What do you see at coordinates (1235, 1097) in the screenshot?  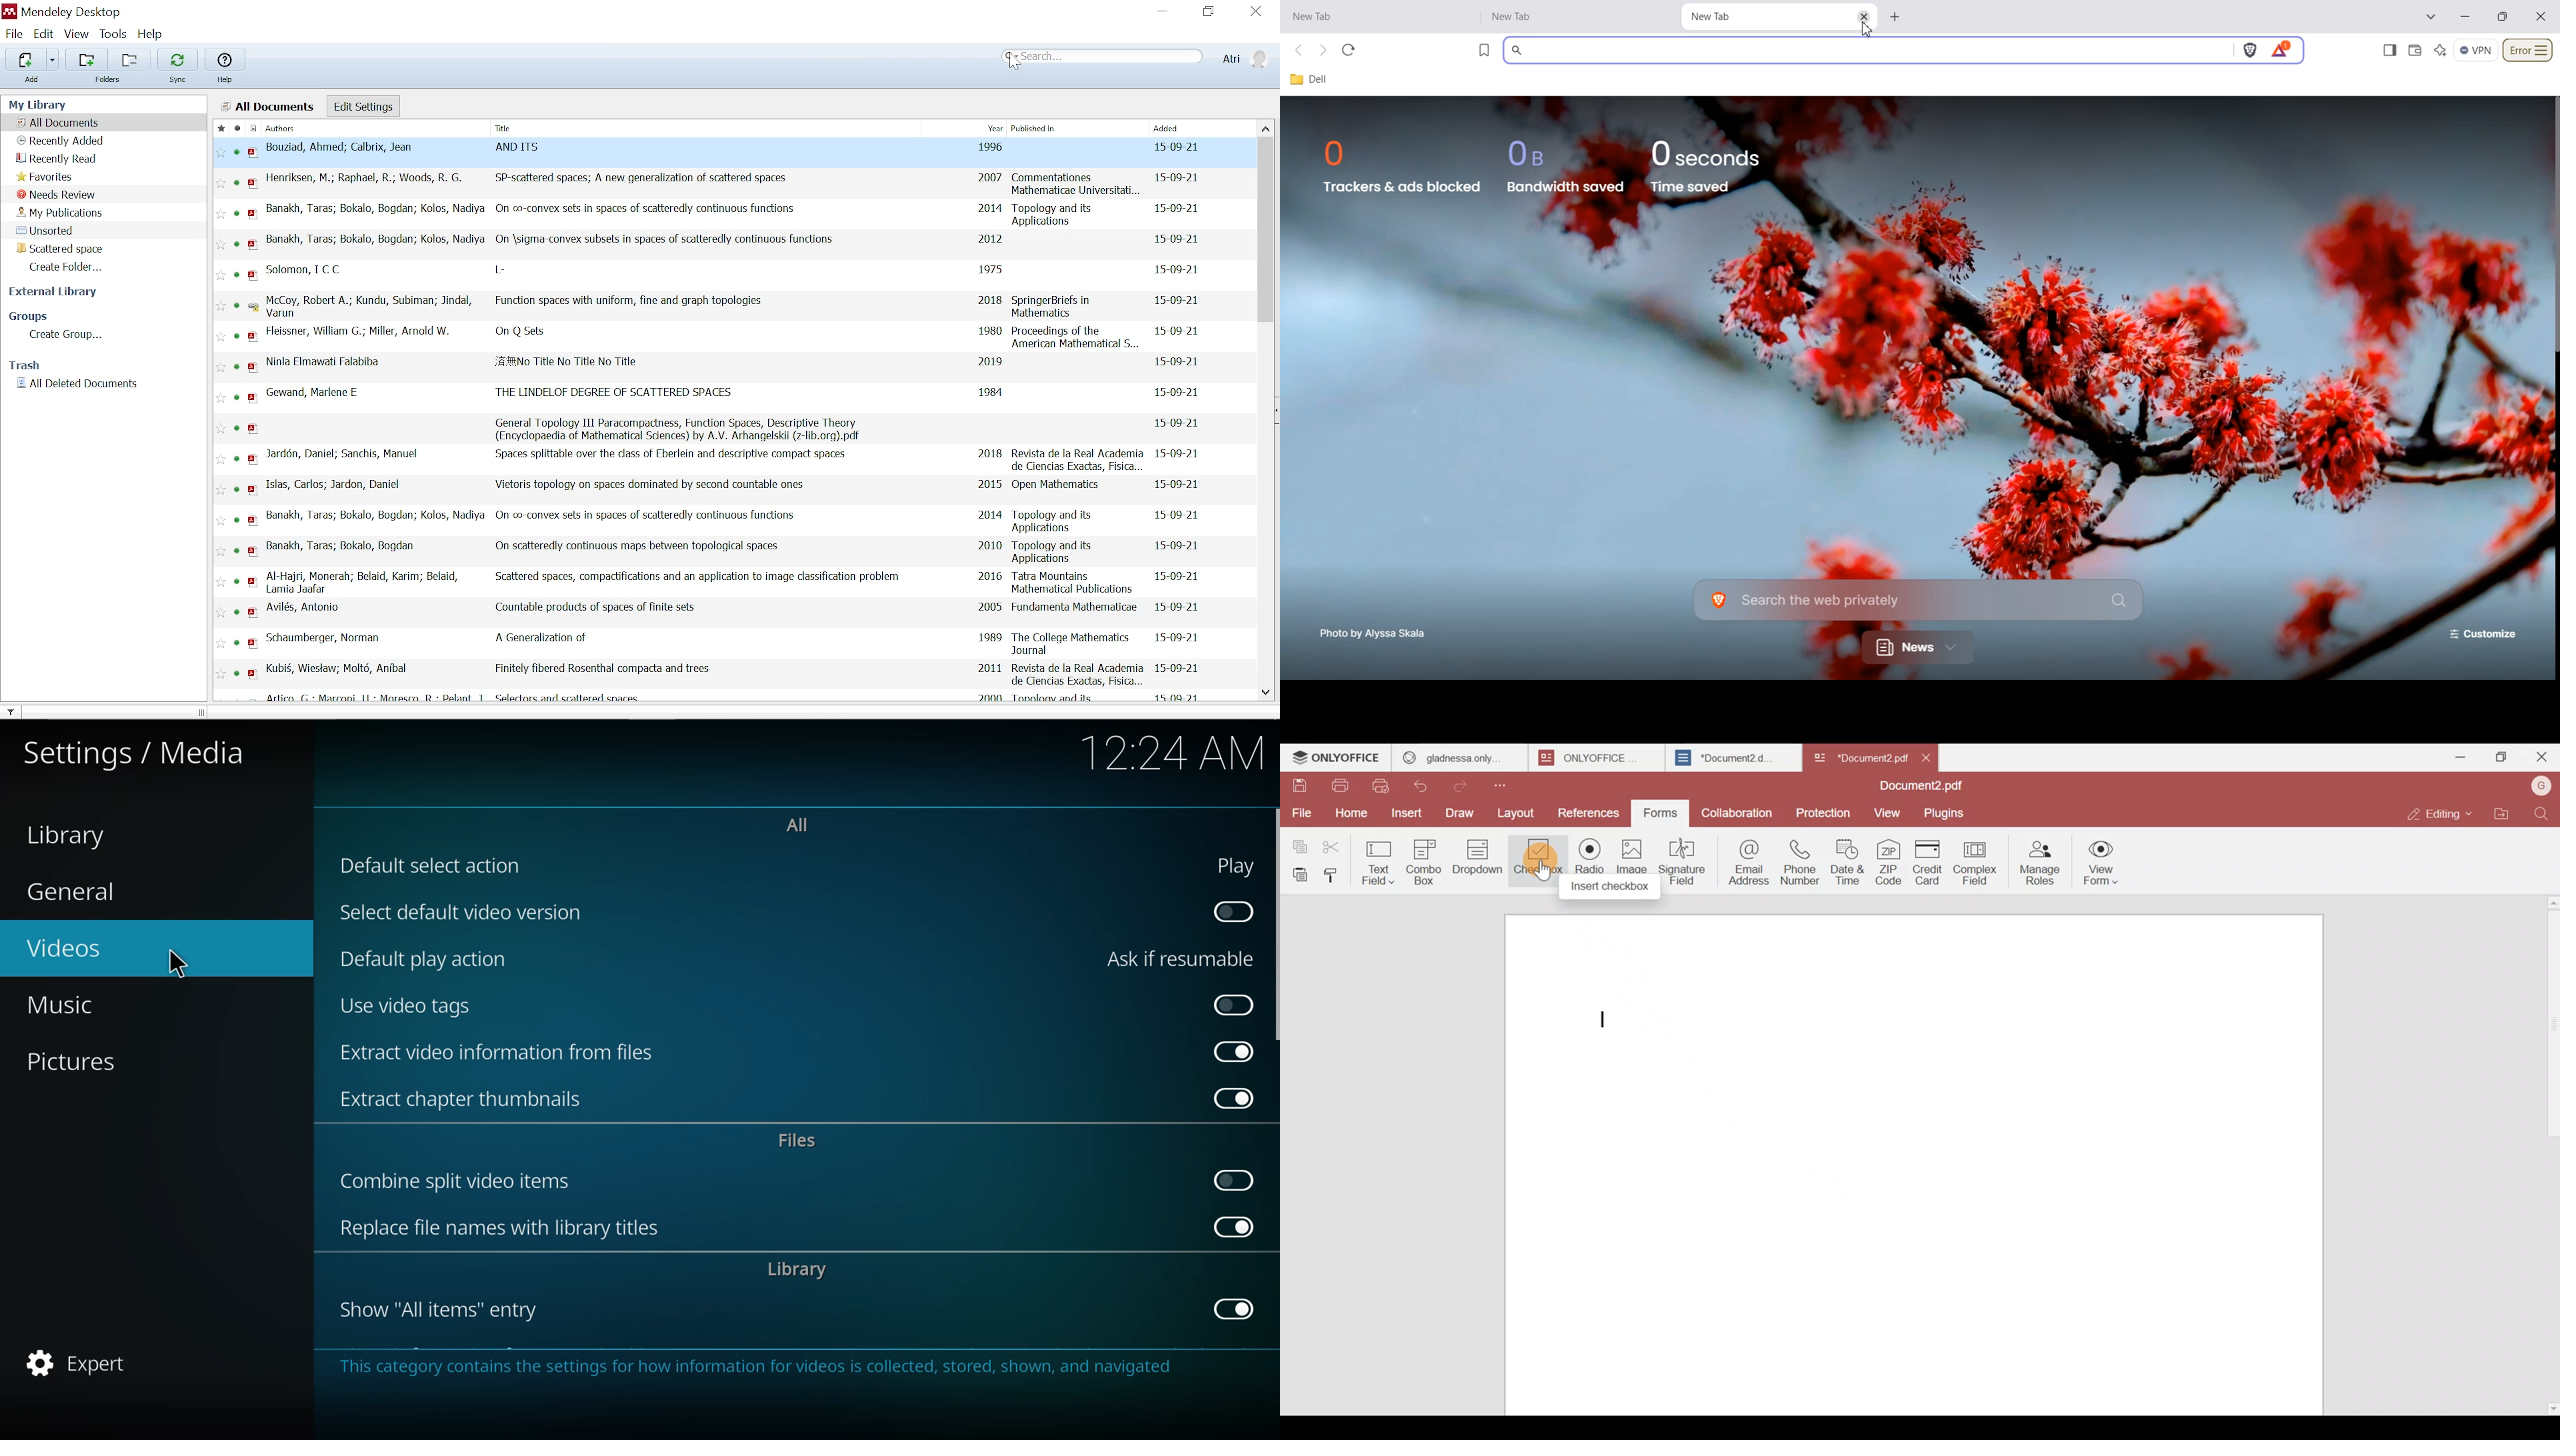 I see `enabled` at bounding box center [1235, 1097].